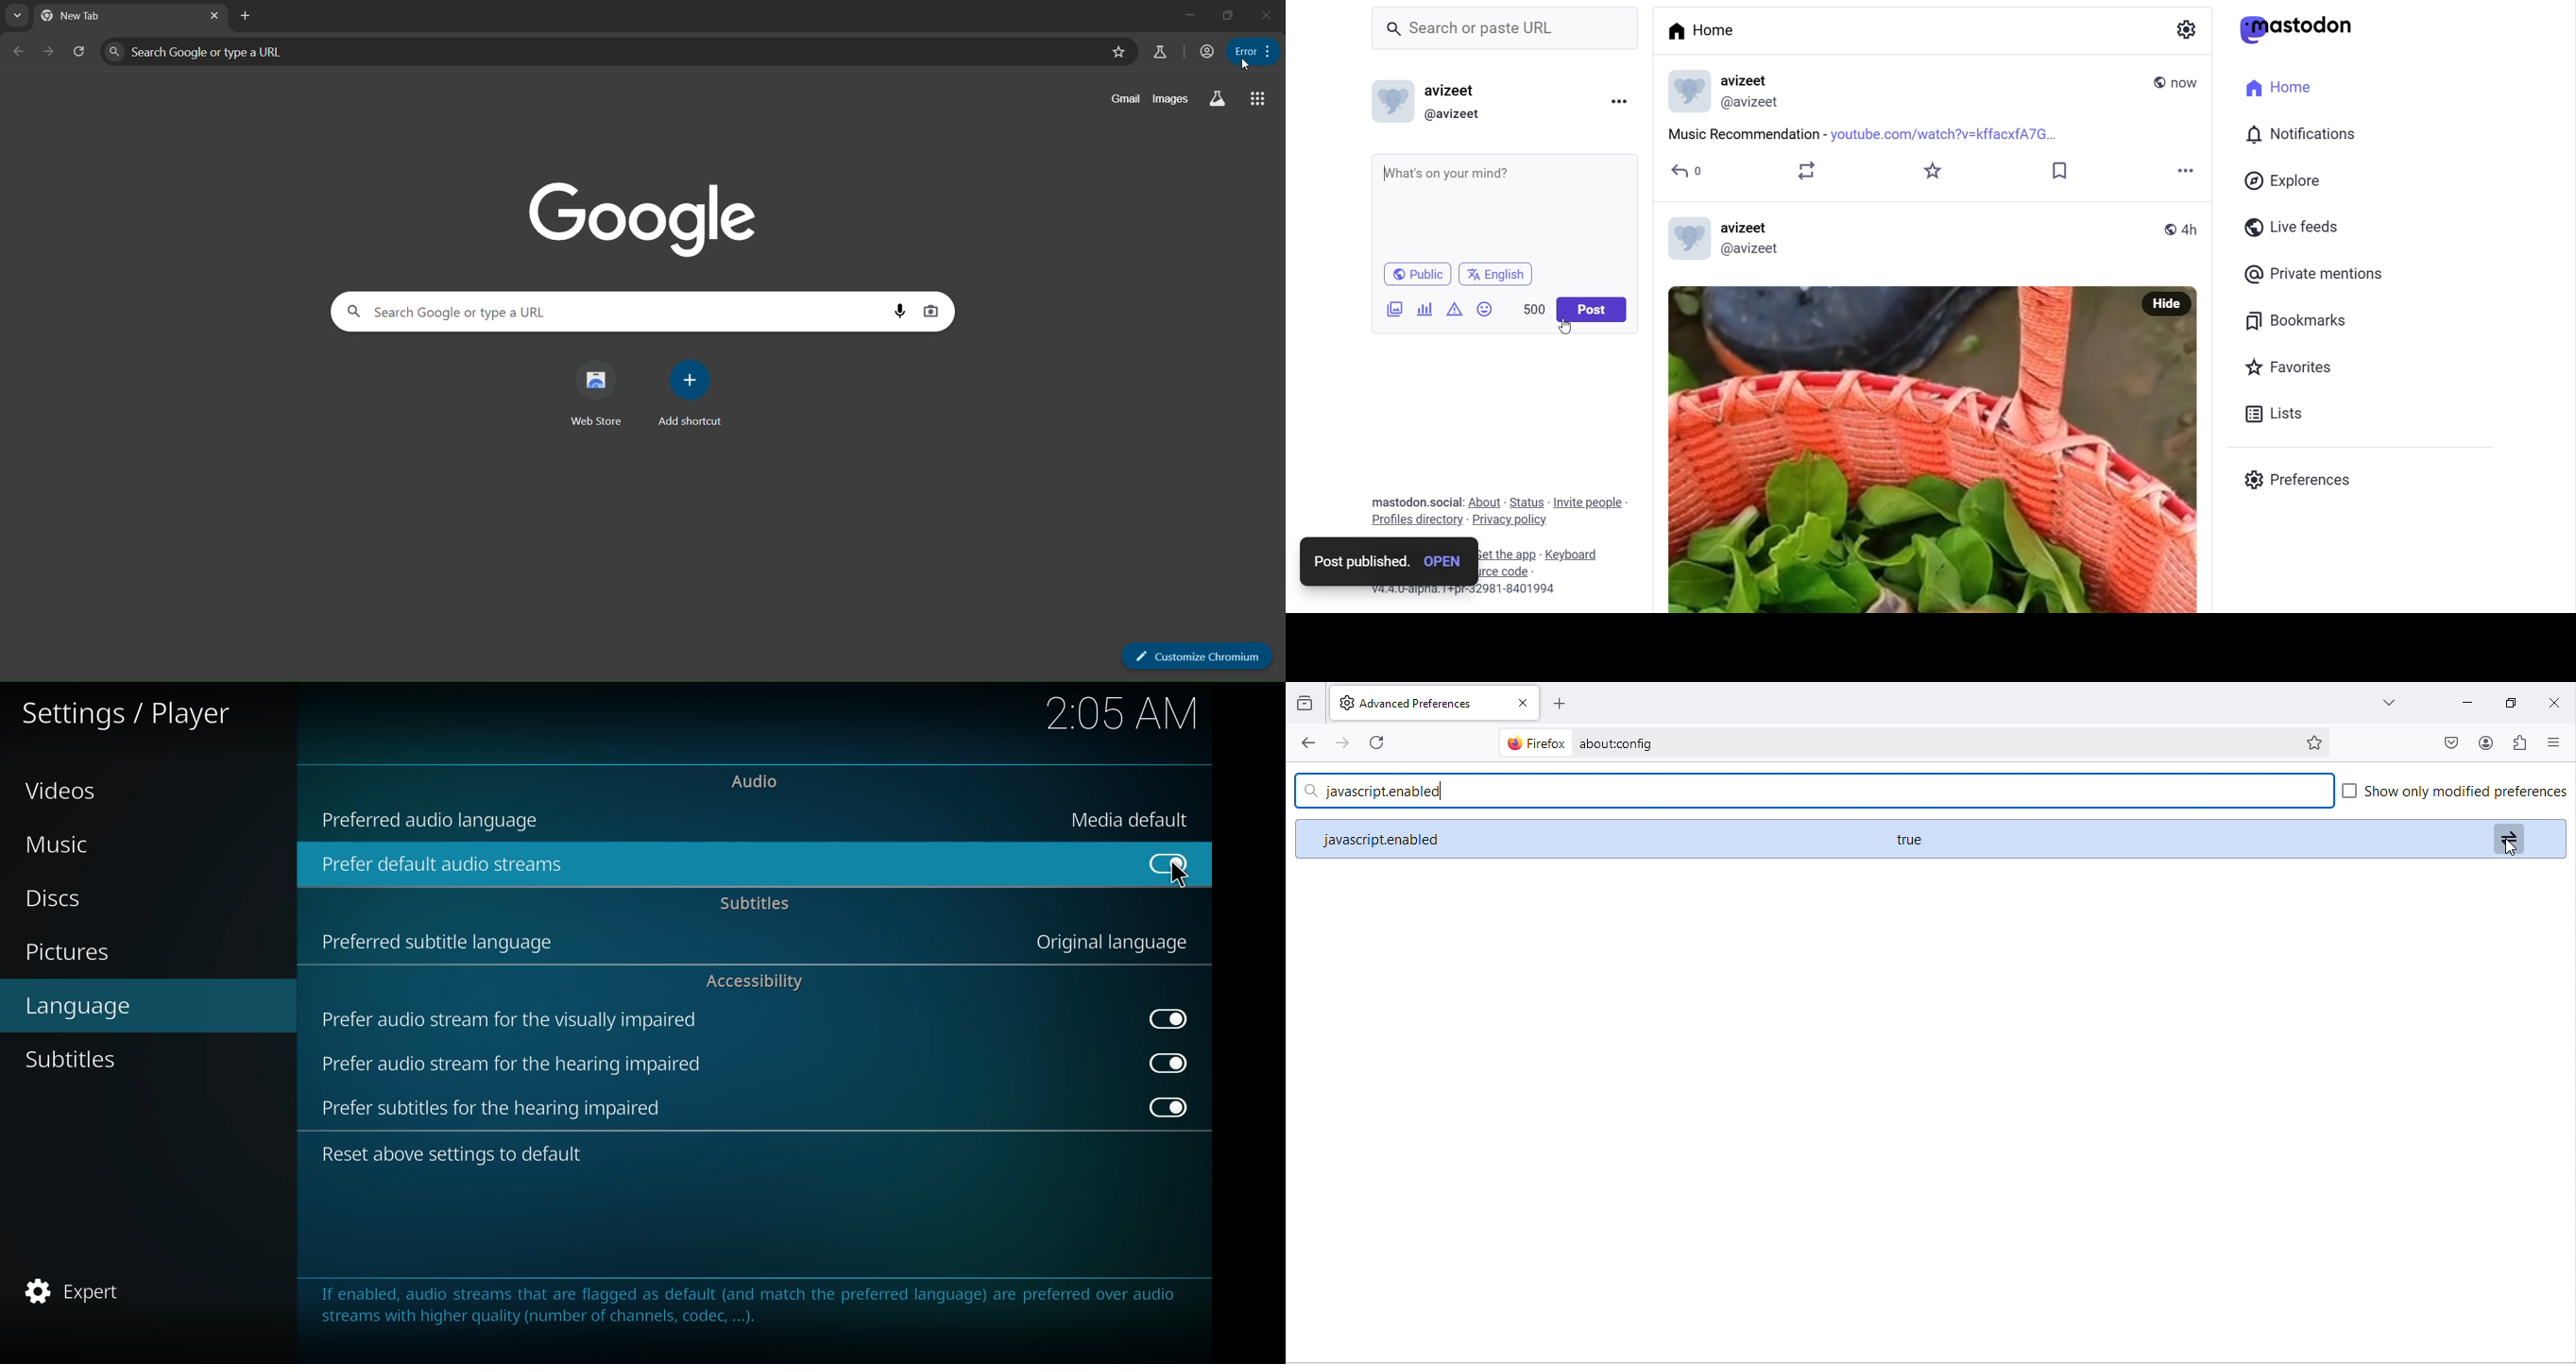 Image resolution: width=2576 pixels, height=1372 pixels. I want to click on pictures, so click(70, 954).